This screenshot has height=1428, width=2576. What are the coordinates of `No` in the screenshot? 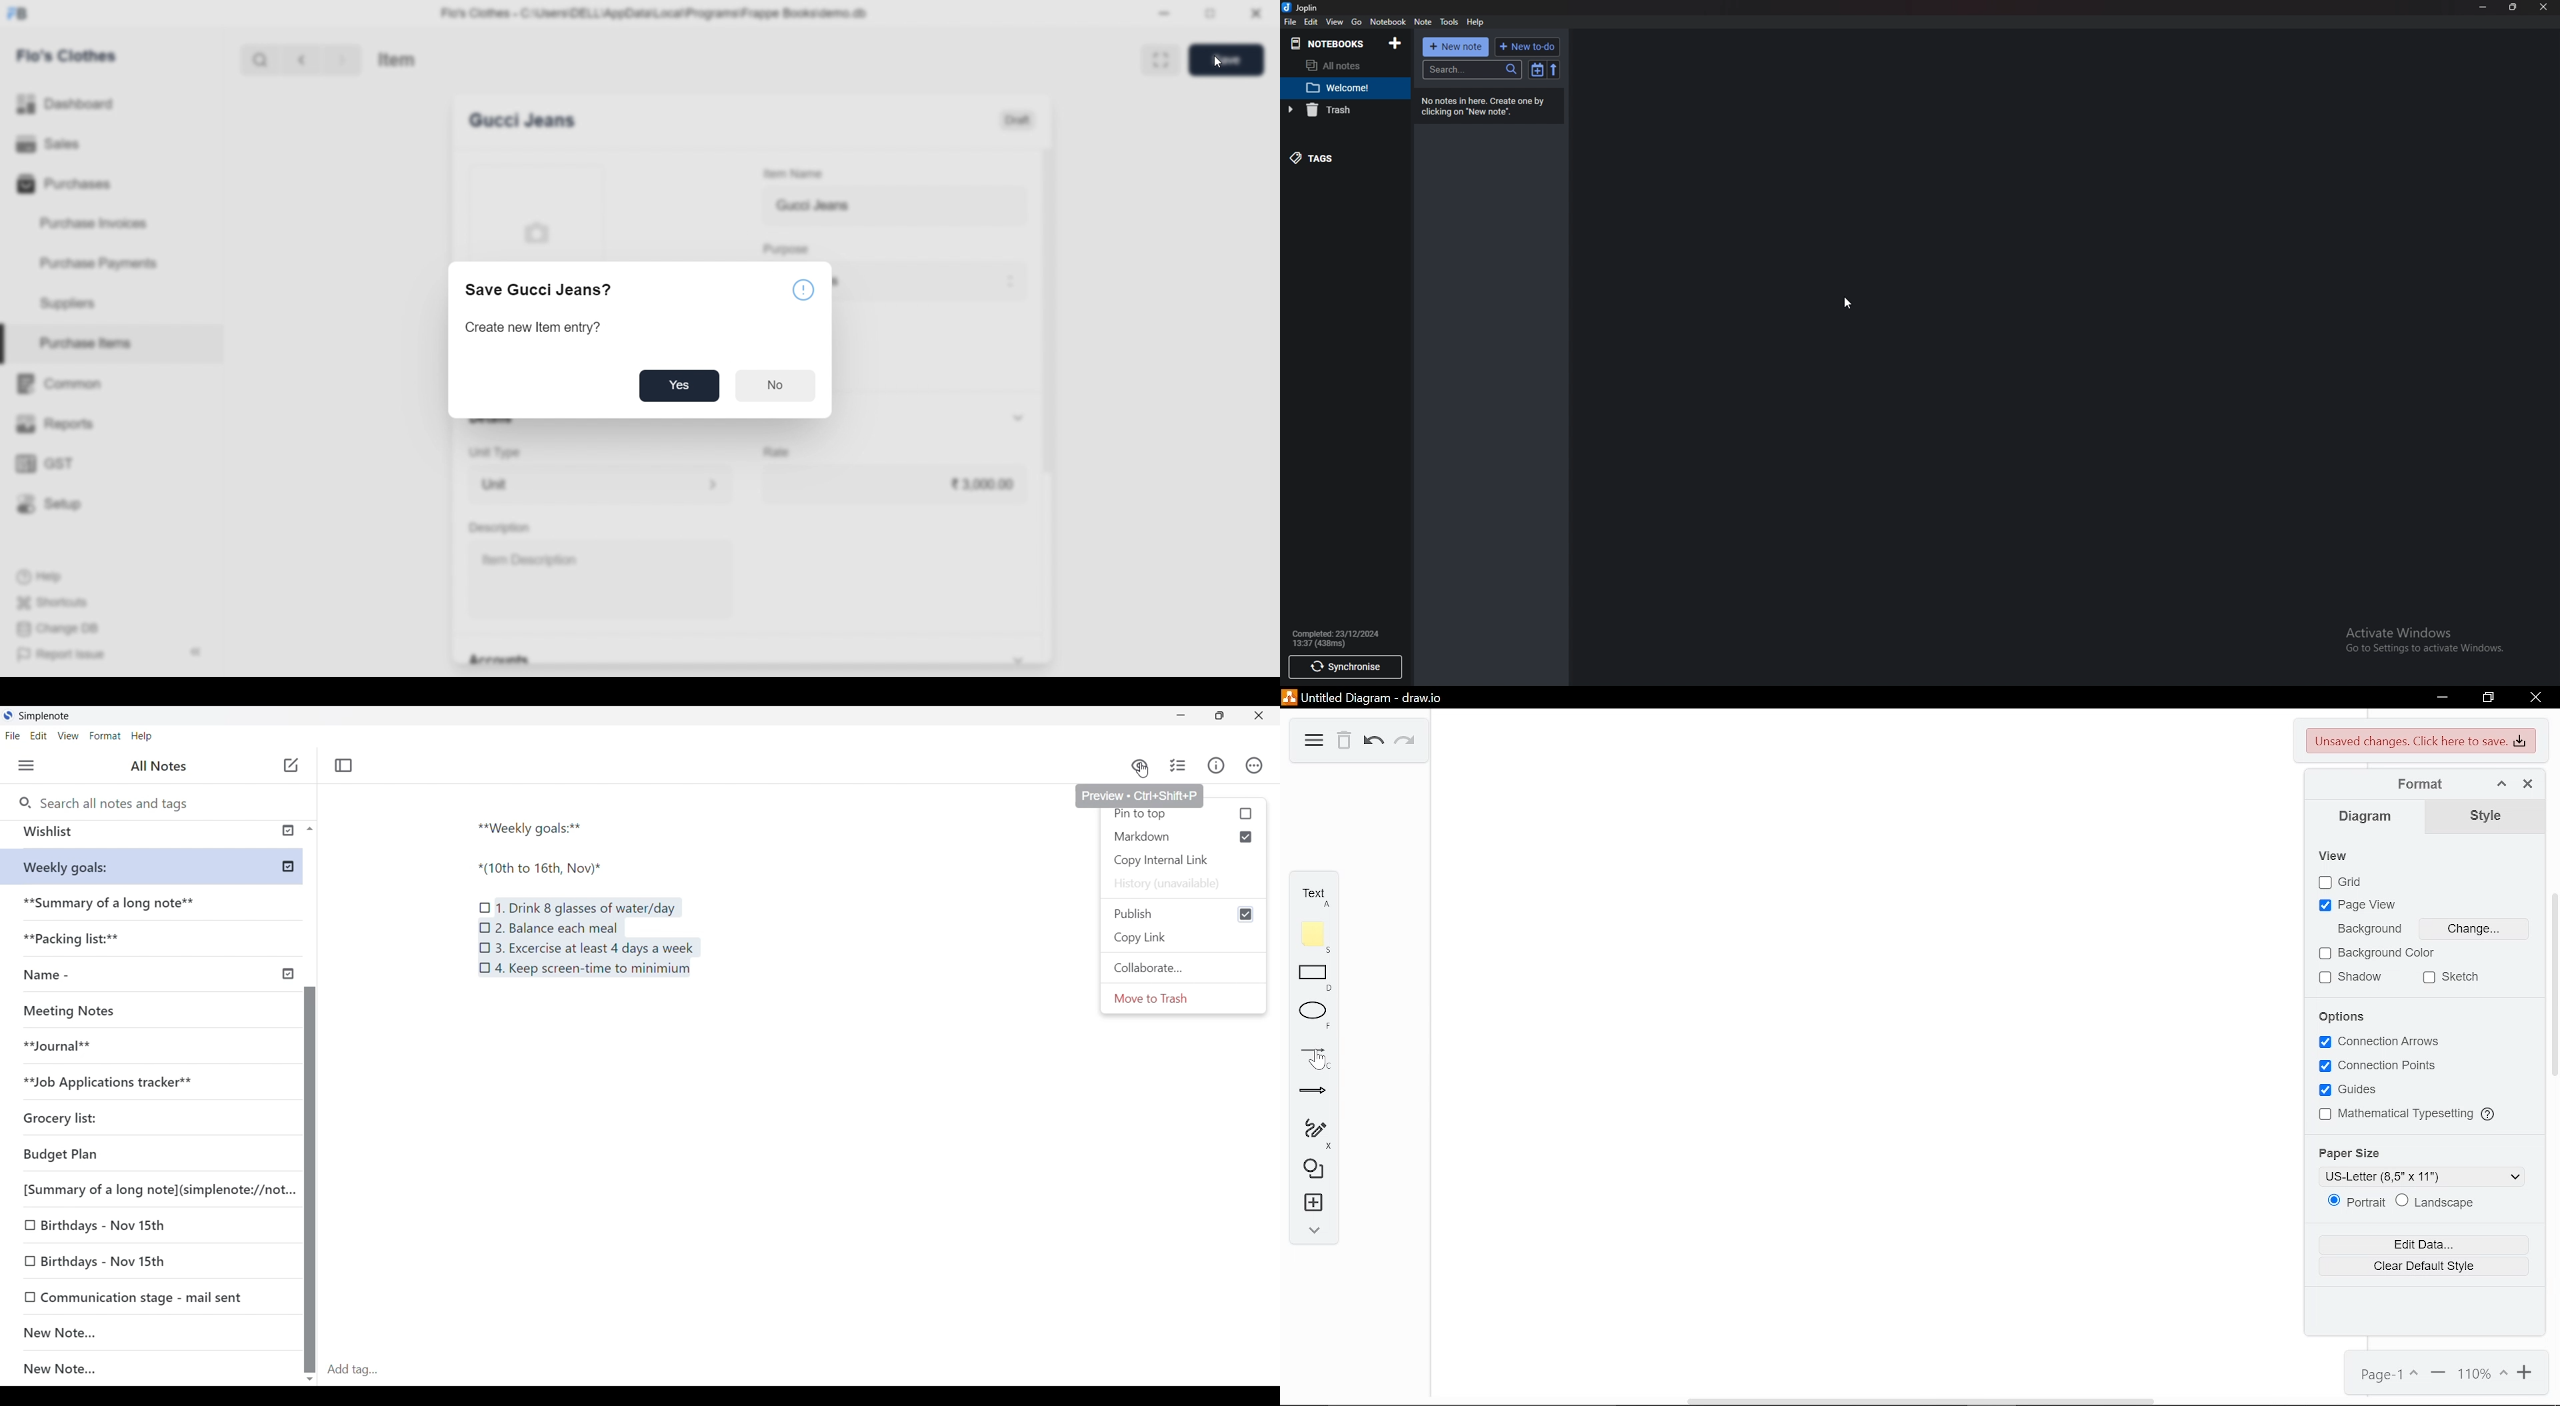 It's located at (777, 386).